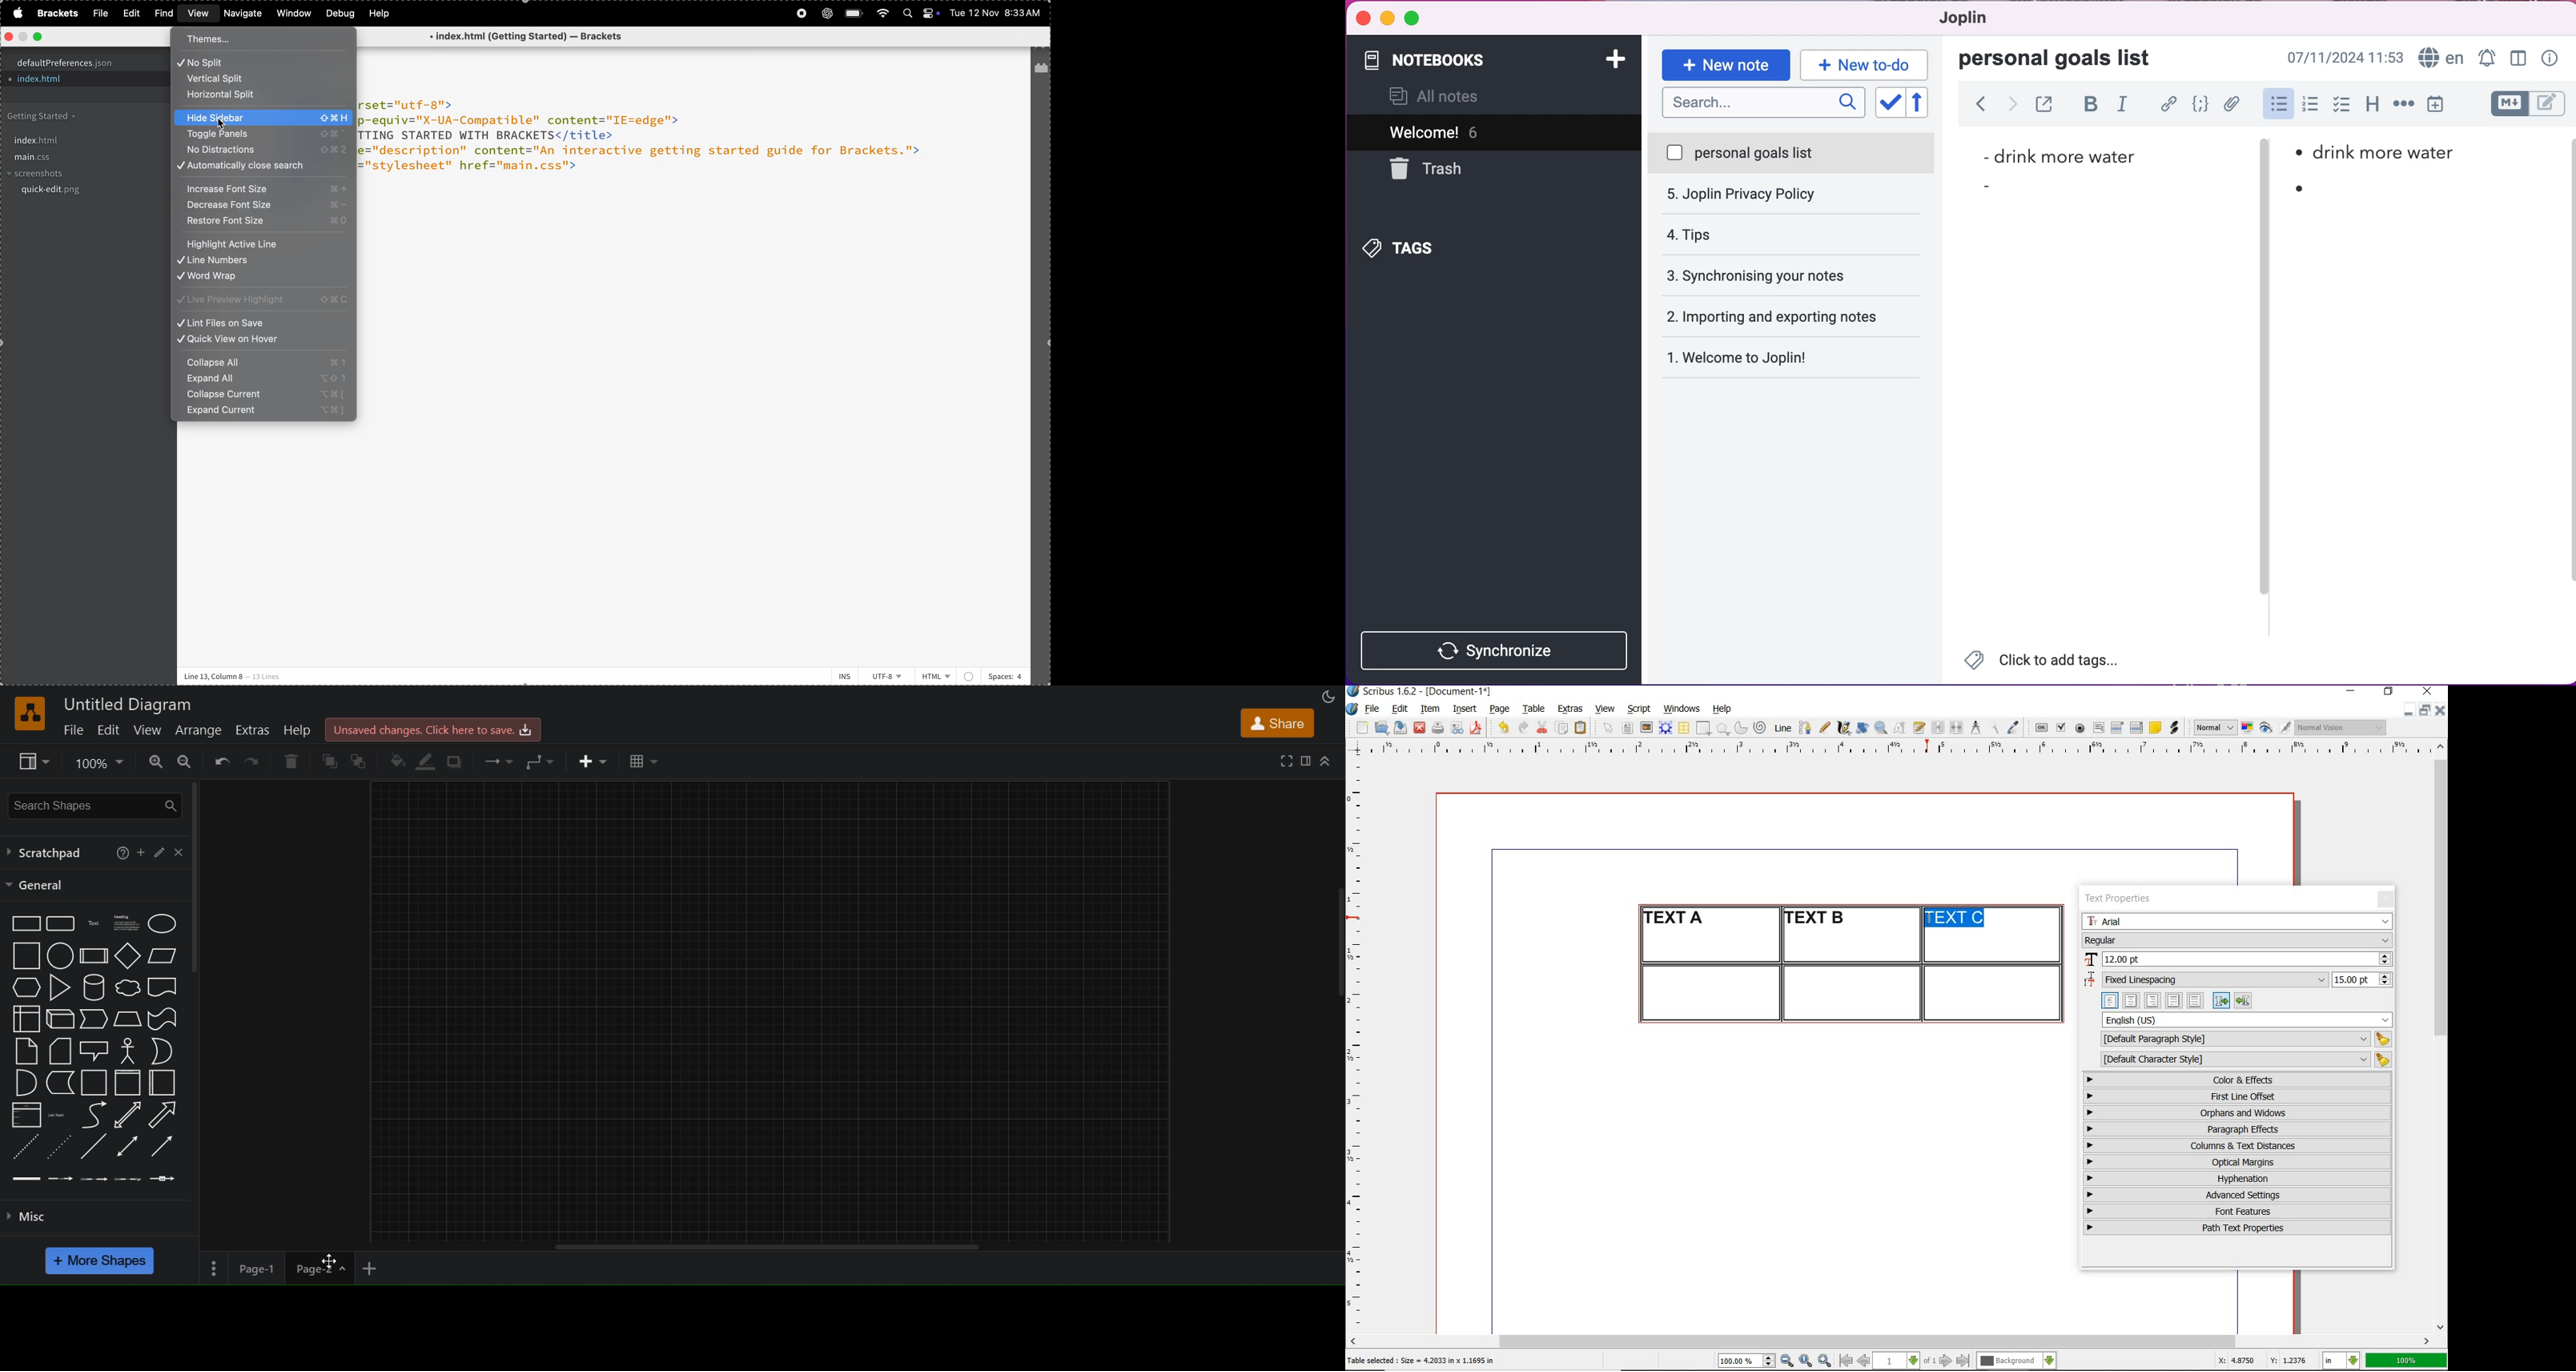  What do you see at coordinates (1005, 674) in the screenshot?
I see `space 4` at bounding box center [1005, 674].